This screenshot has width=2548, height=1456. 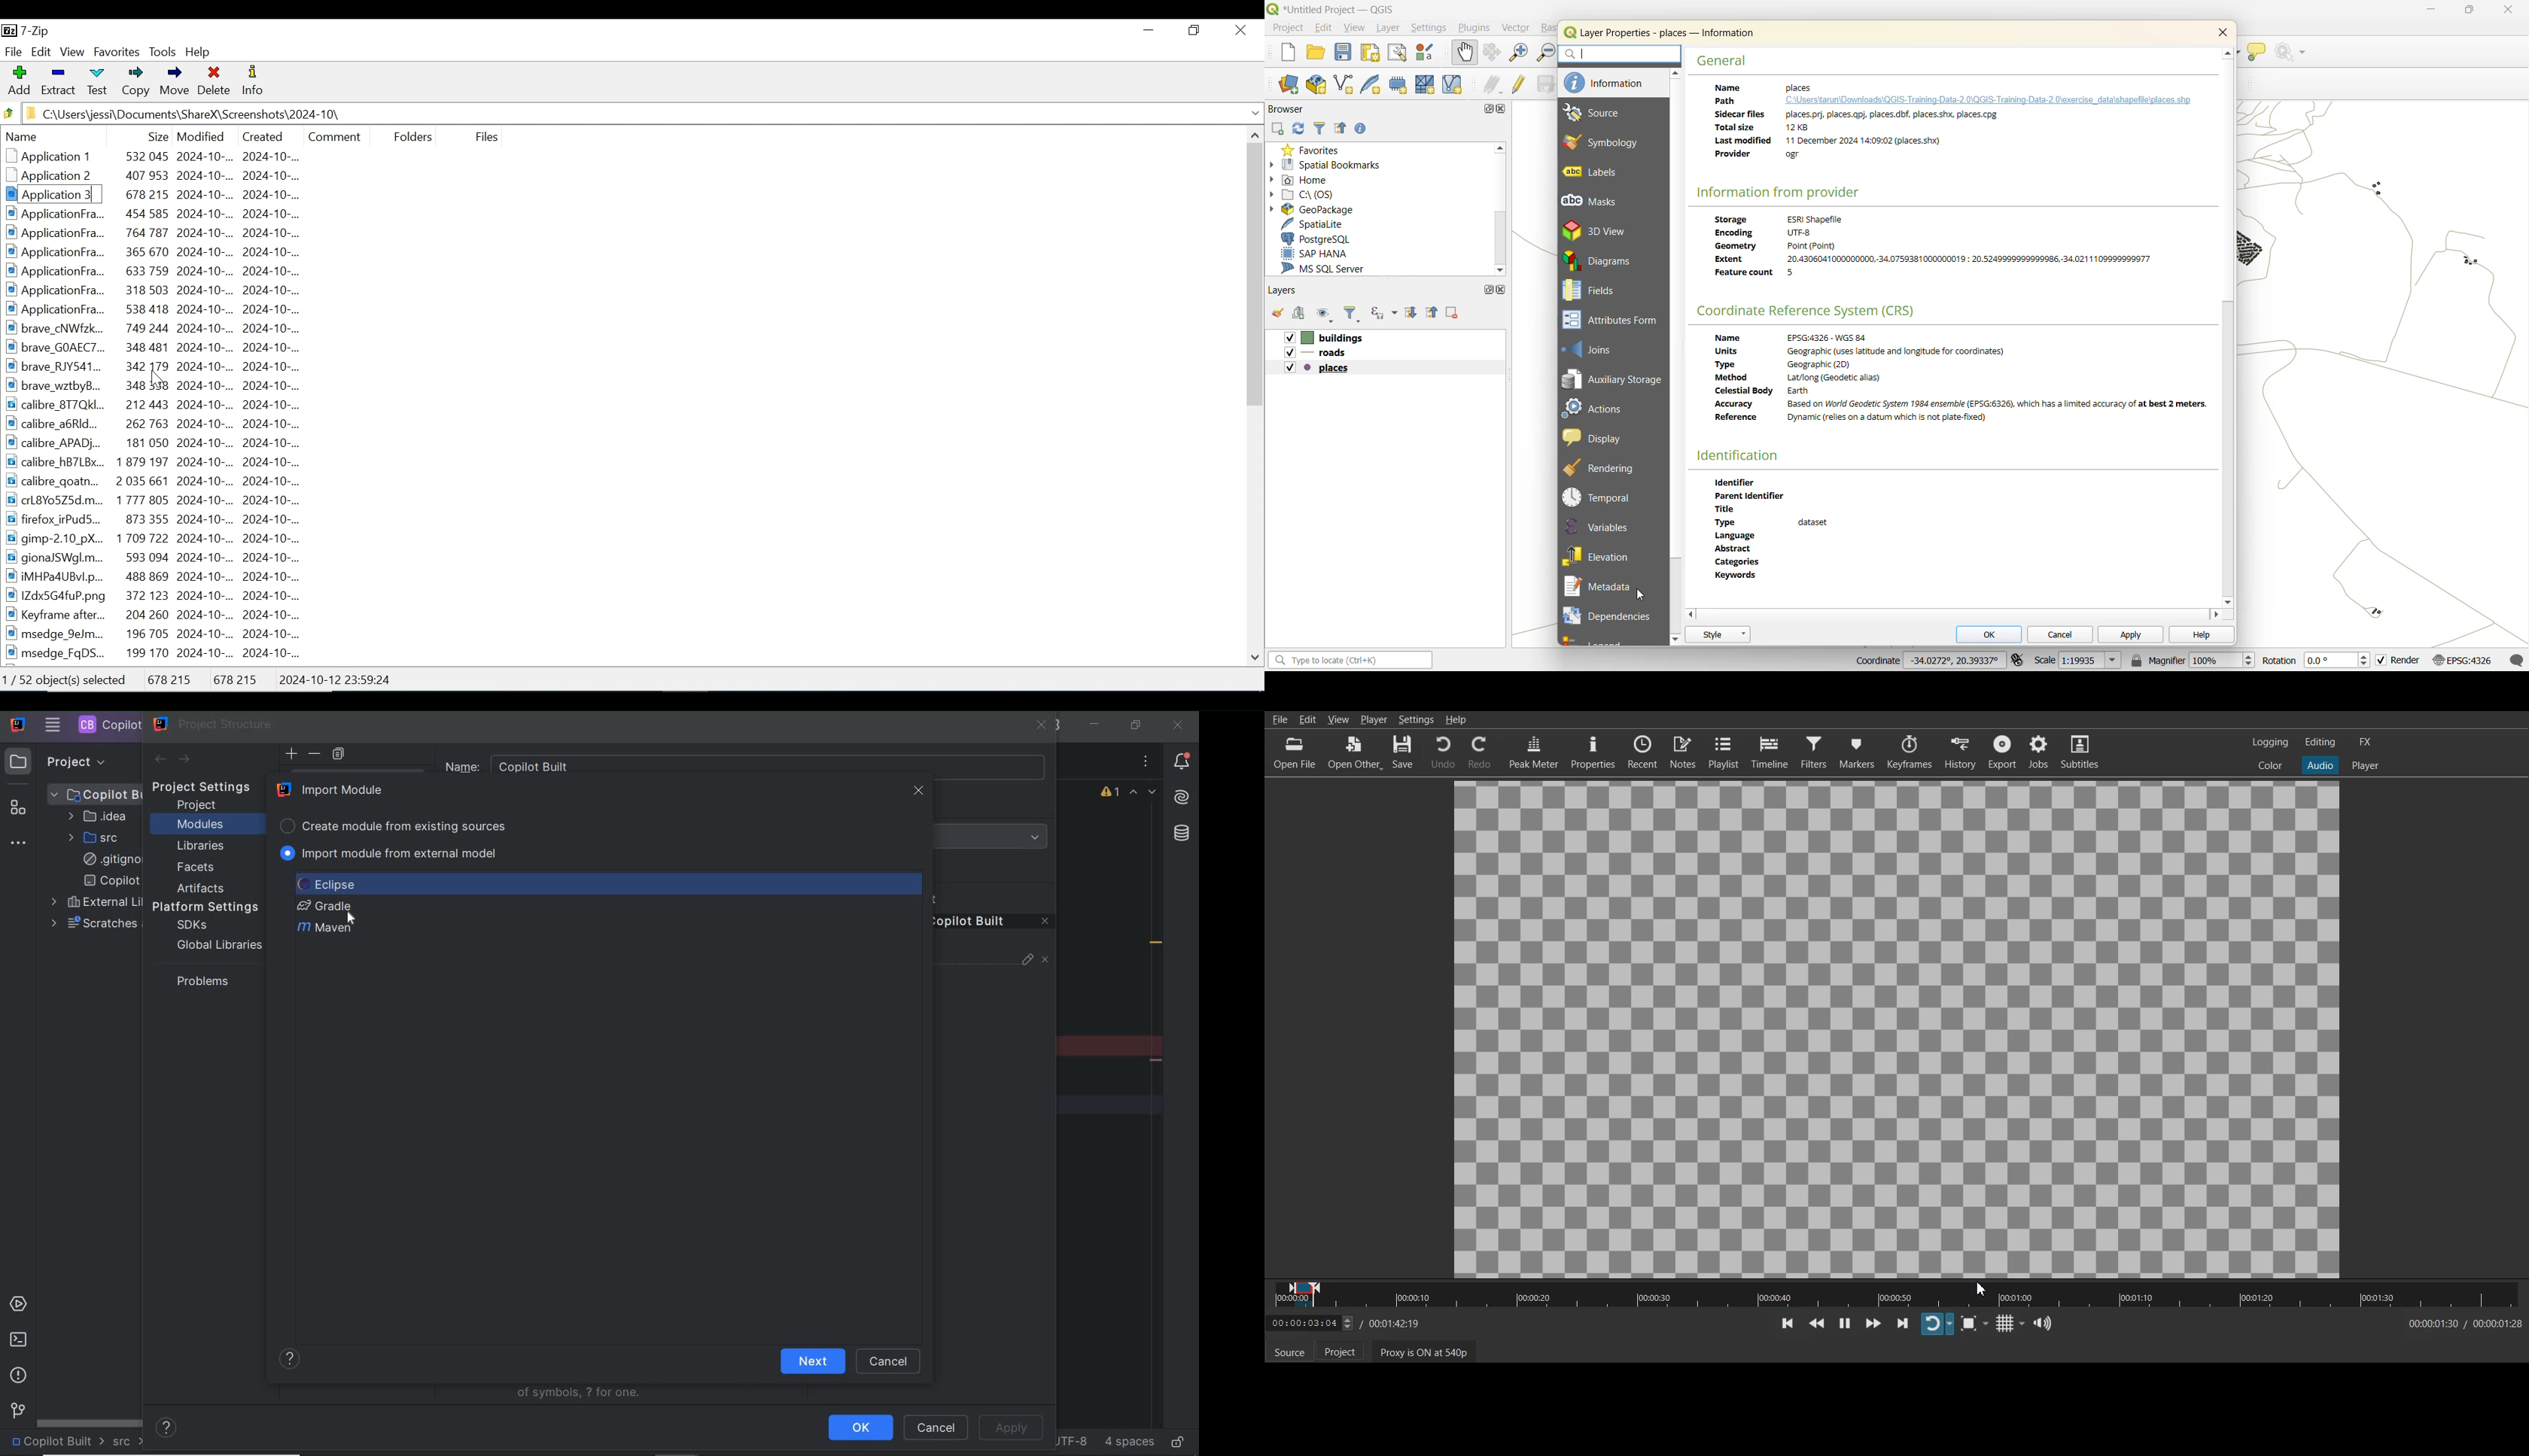 I want to click on add, so click(x=1276, y=129).